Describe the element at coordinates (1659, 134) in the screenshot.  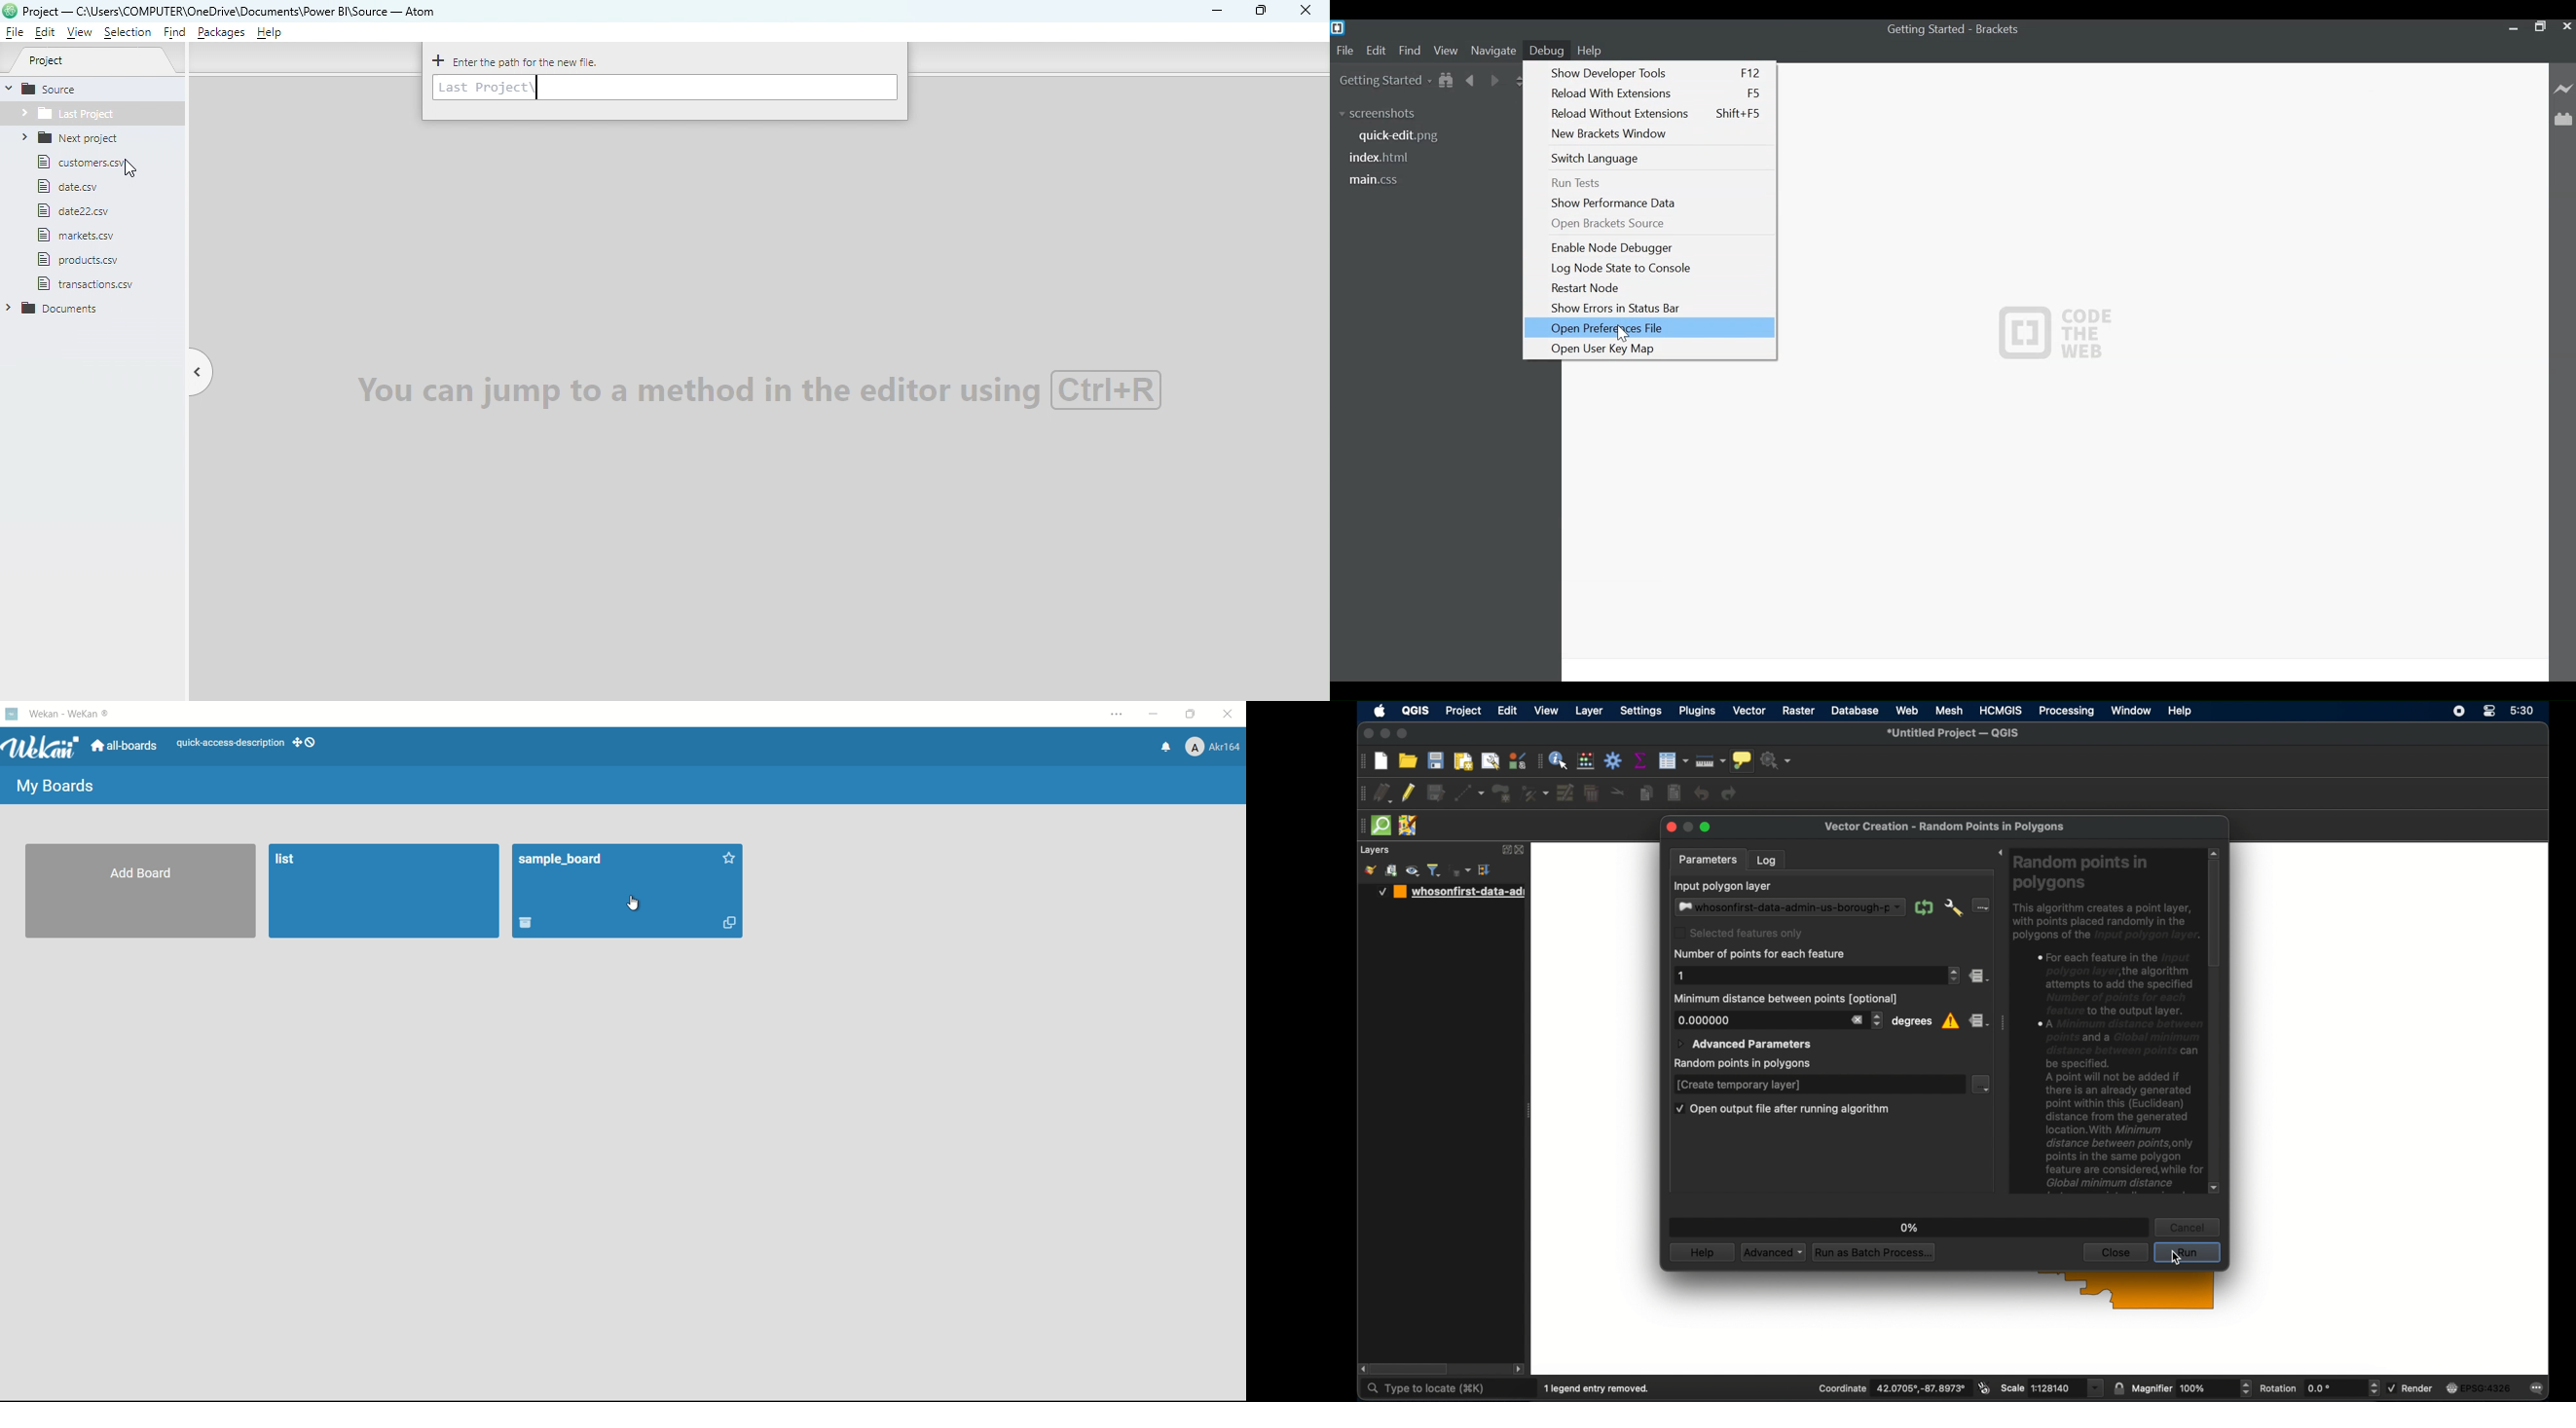
I see `New Brackets Window` at that location.